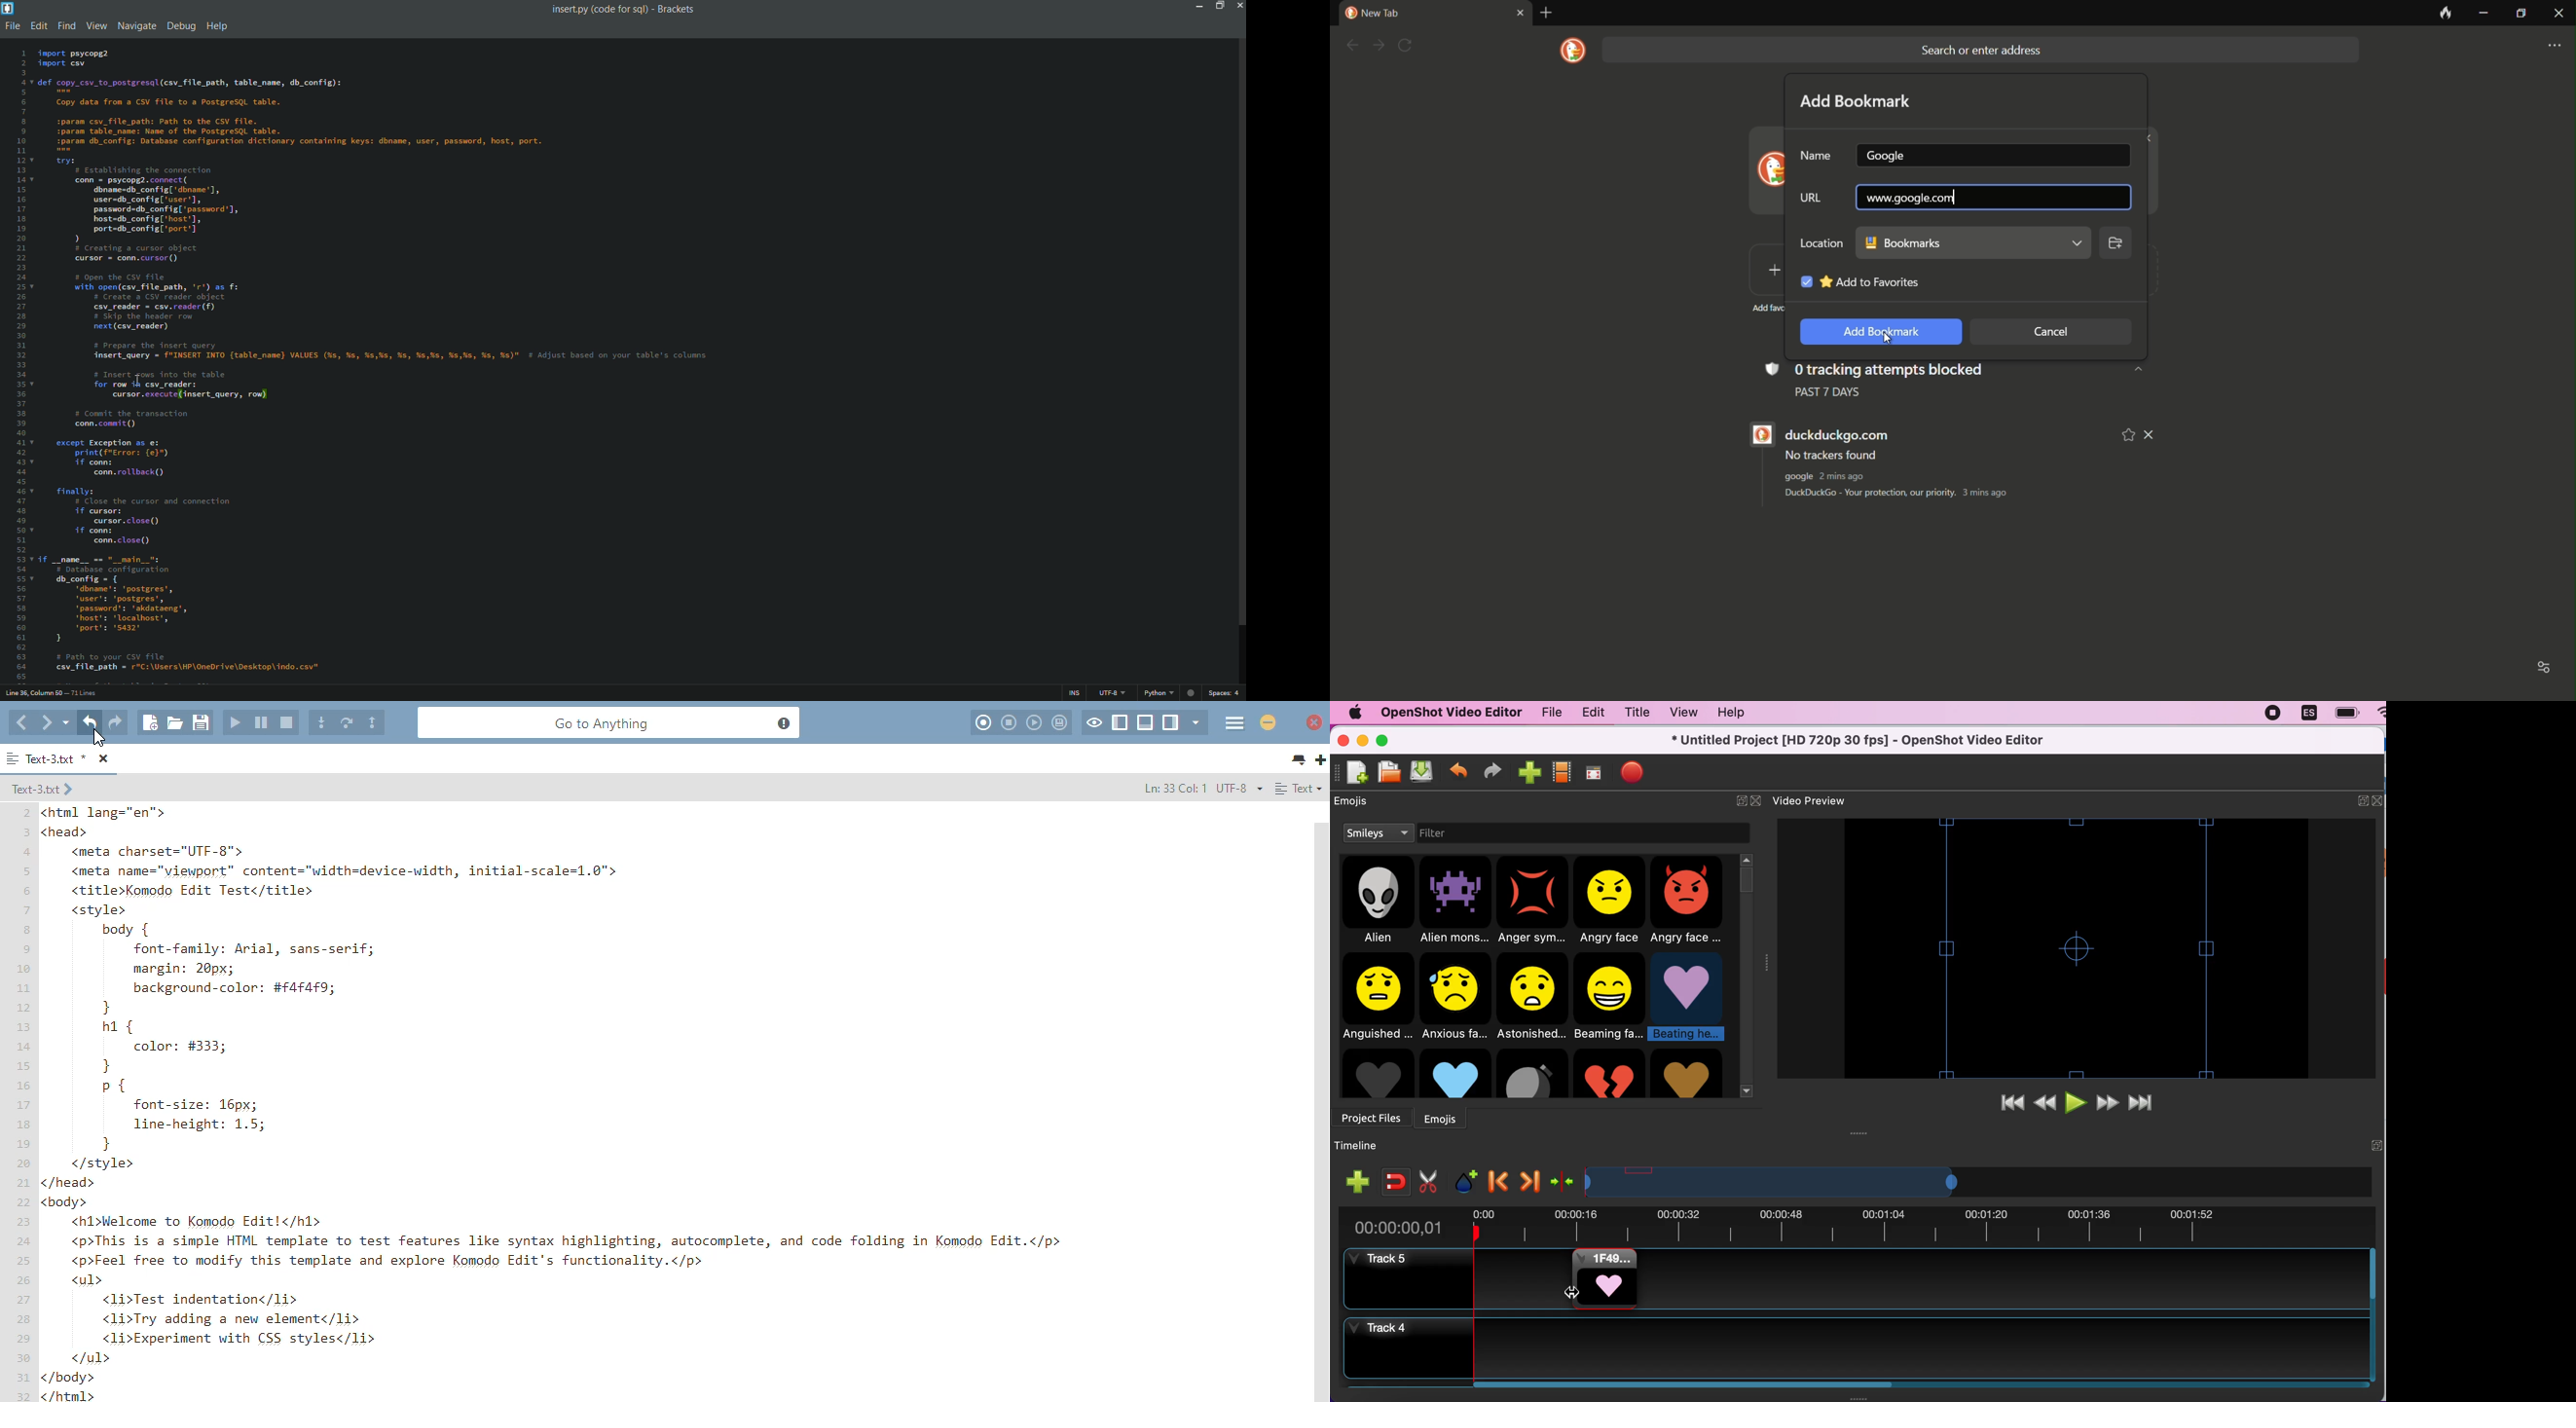 This screenshot has height=1428, width=2576. What do you see at coordinates (1856, 101) in the screenshot?
I see `add bookmark` at bounding box center [1856, 101].